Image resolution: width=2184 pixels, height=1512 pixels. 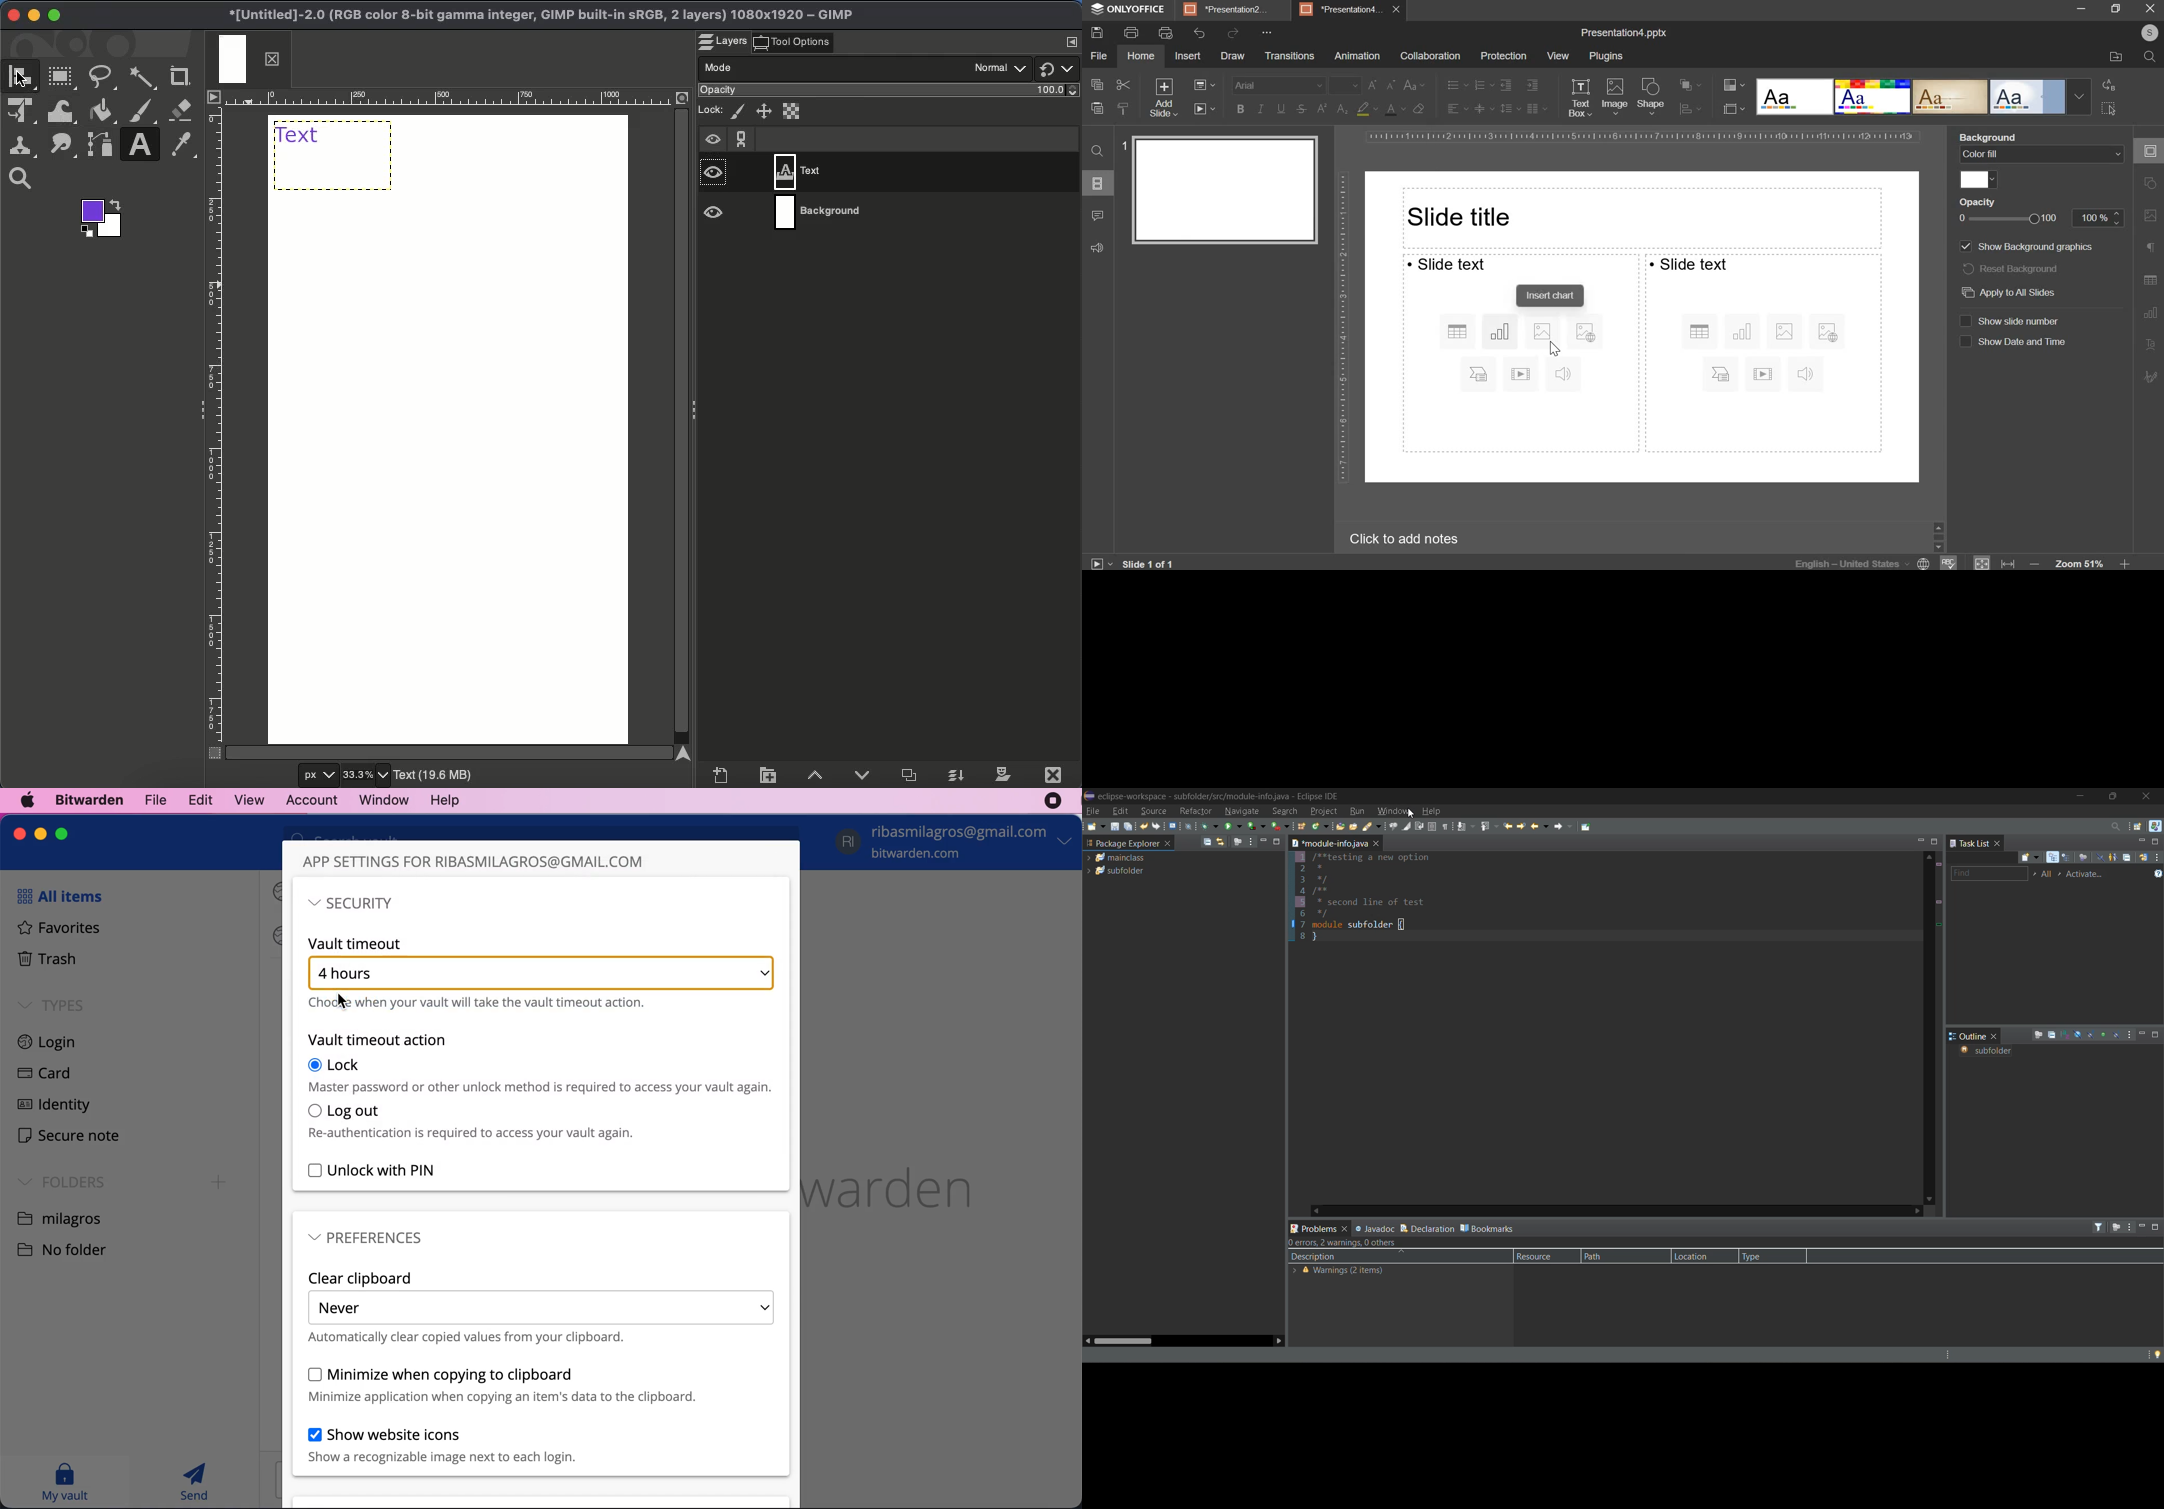 What do you see at coordinates (1123, 85) in the screenshot?
I see `cut` at bounding box center [1123, 85].